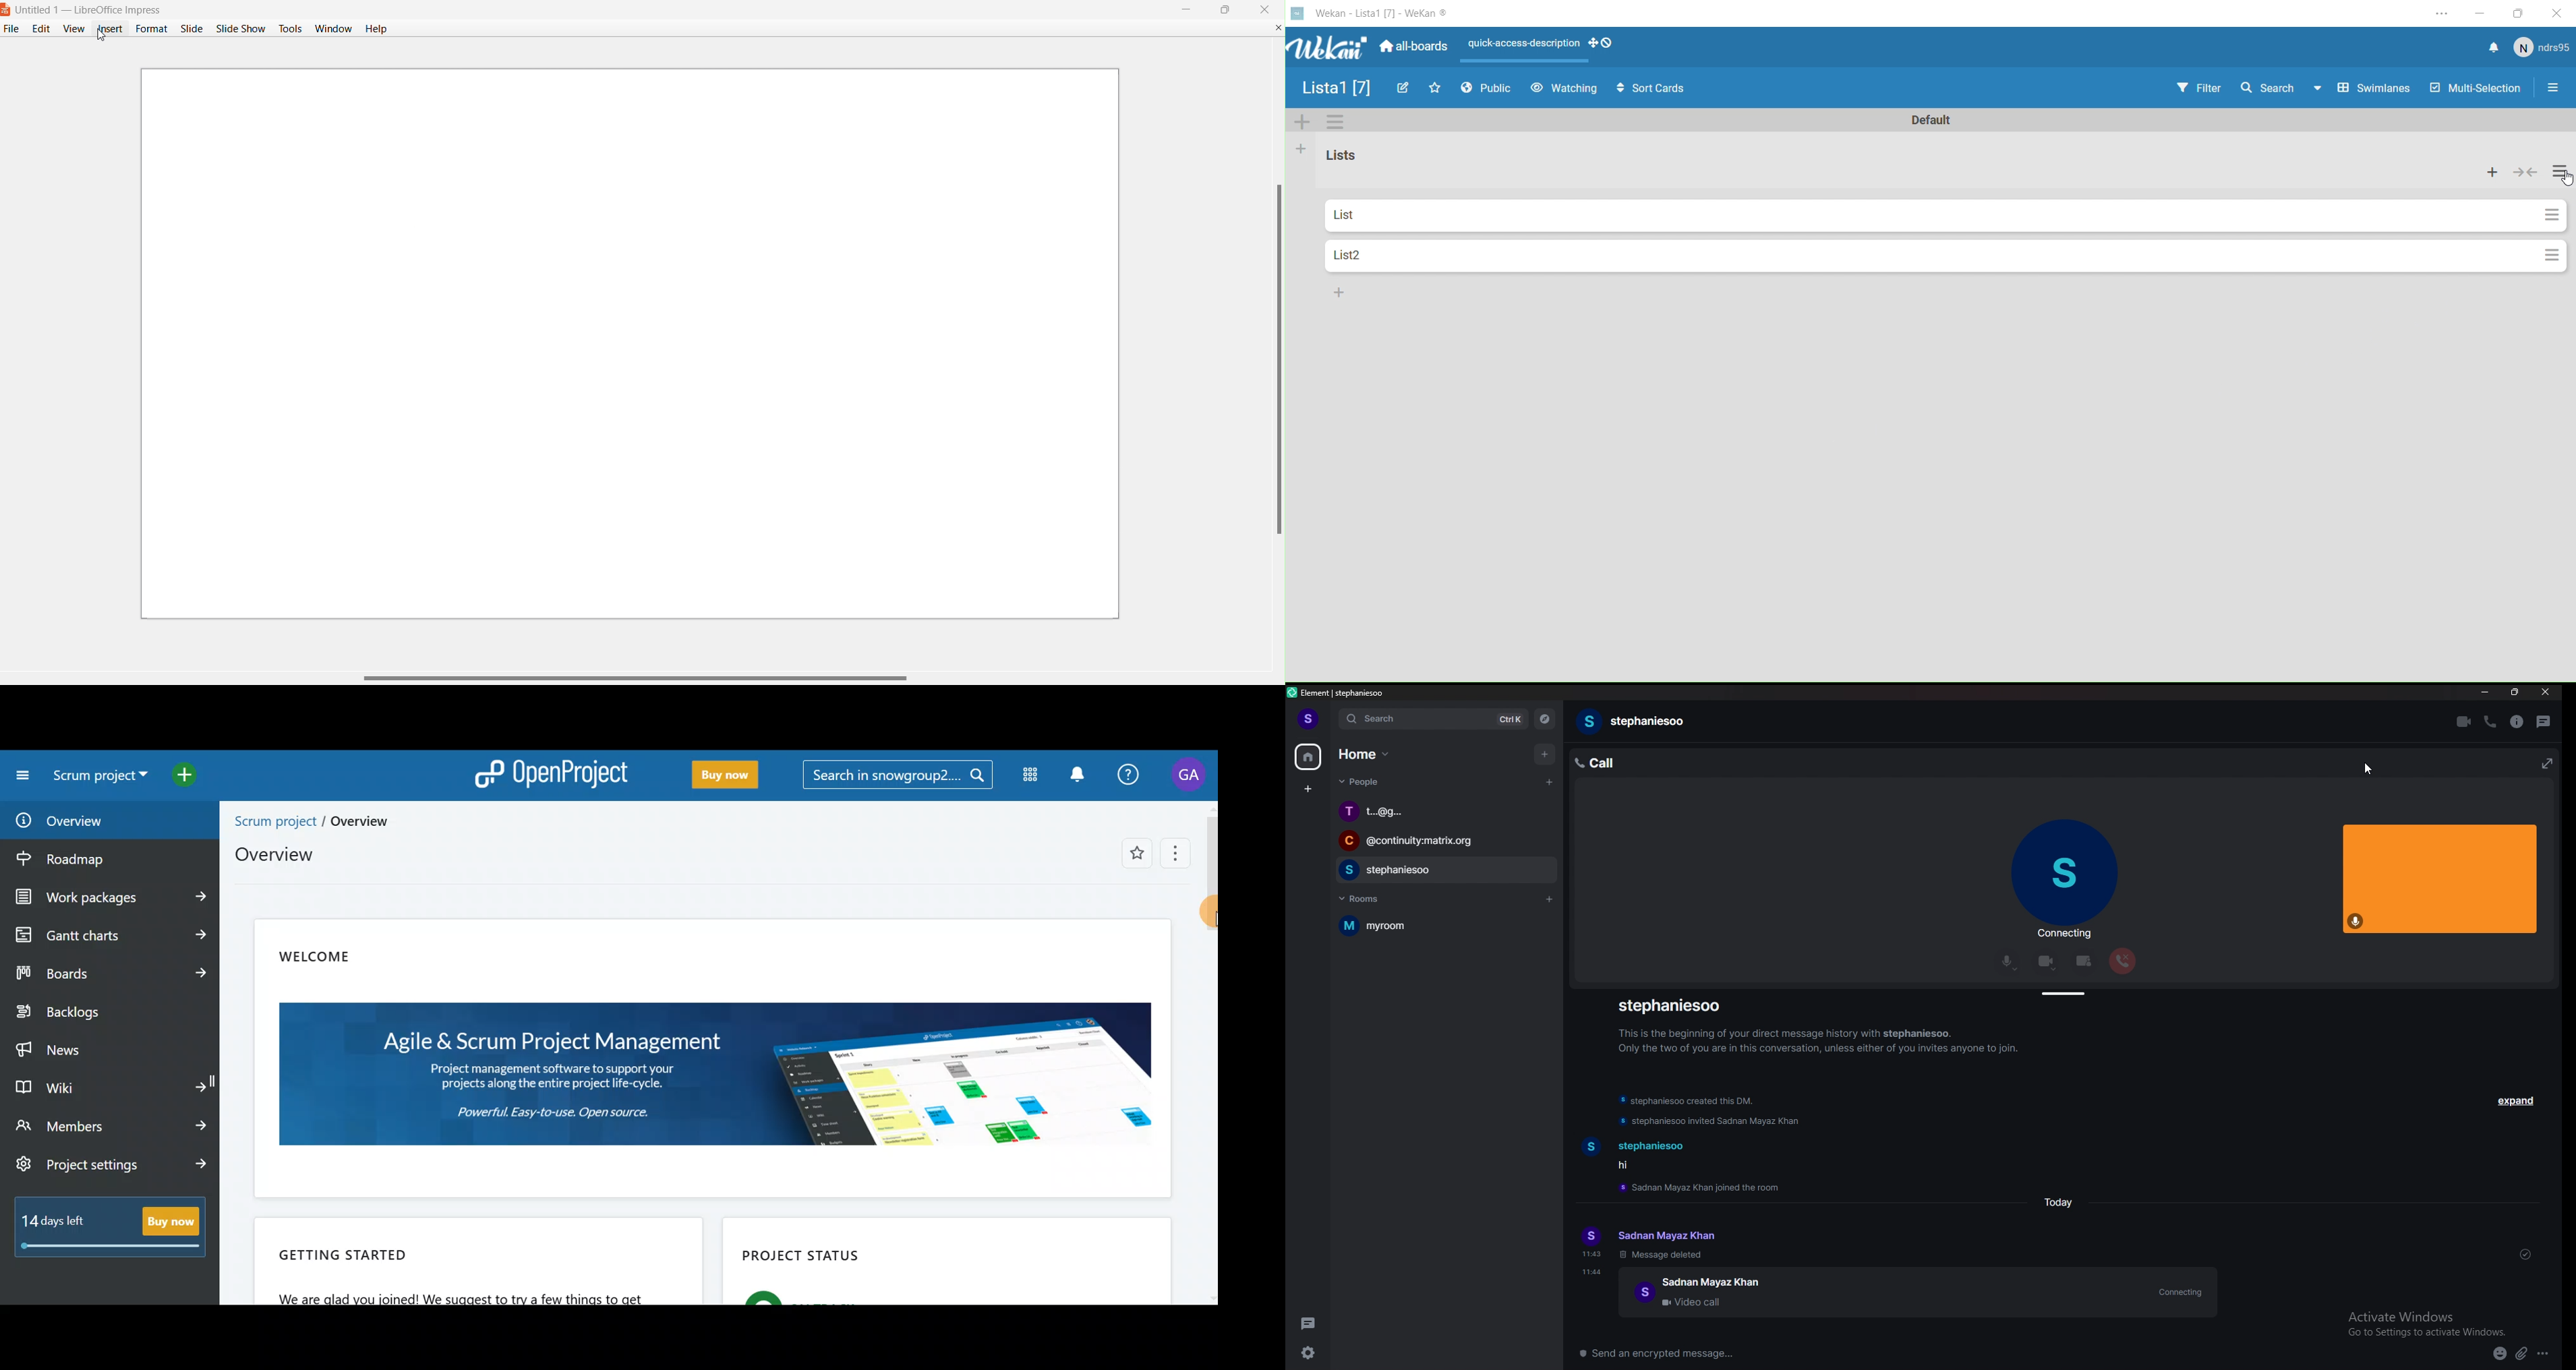  I want to click on room, so click(1441, 925).